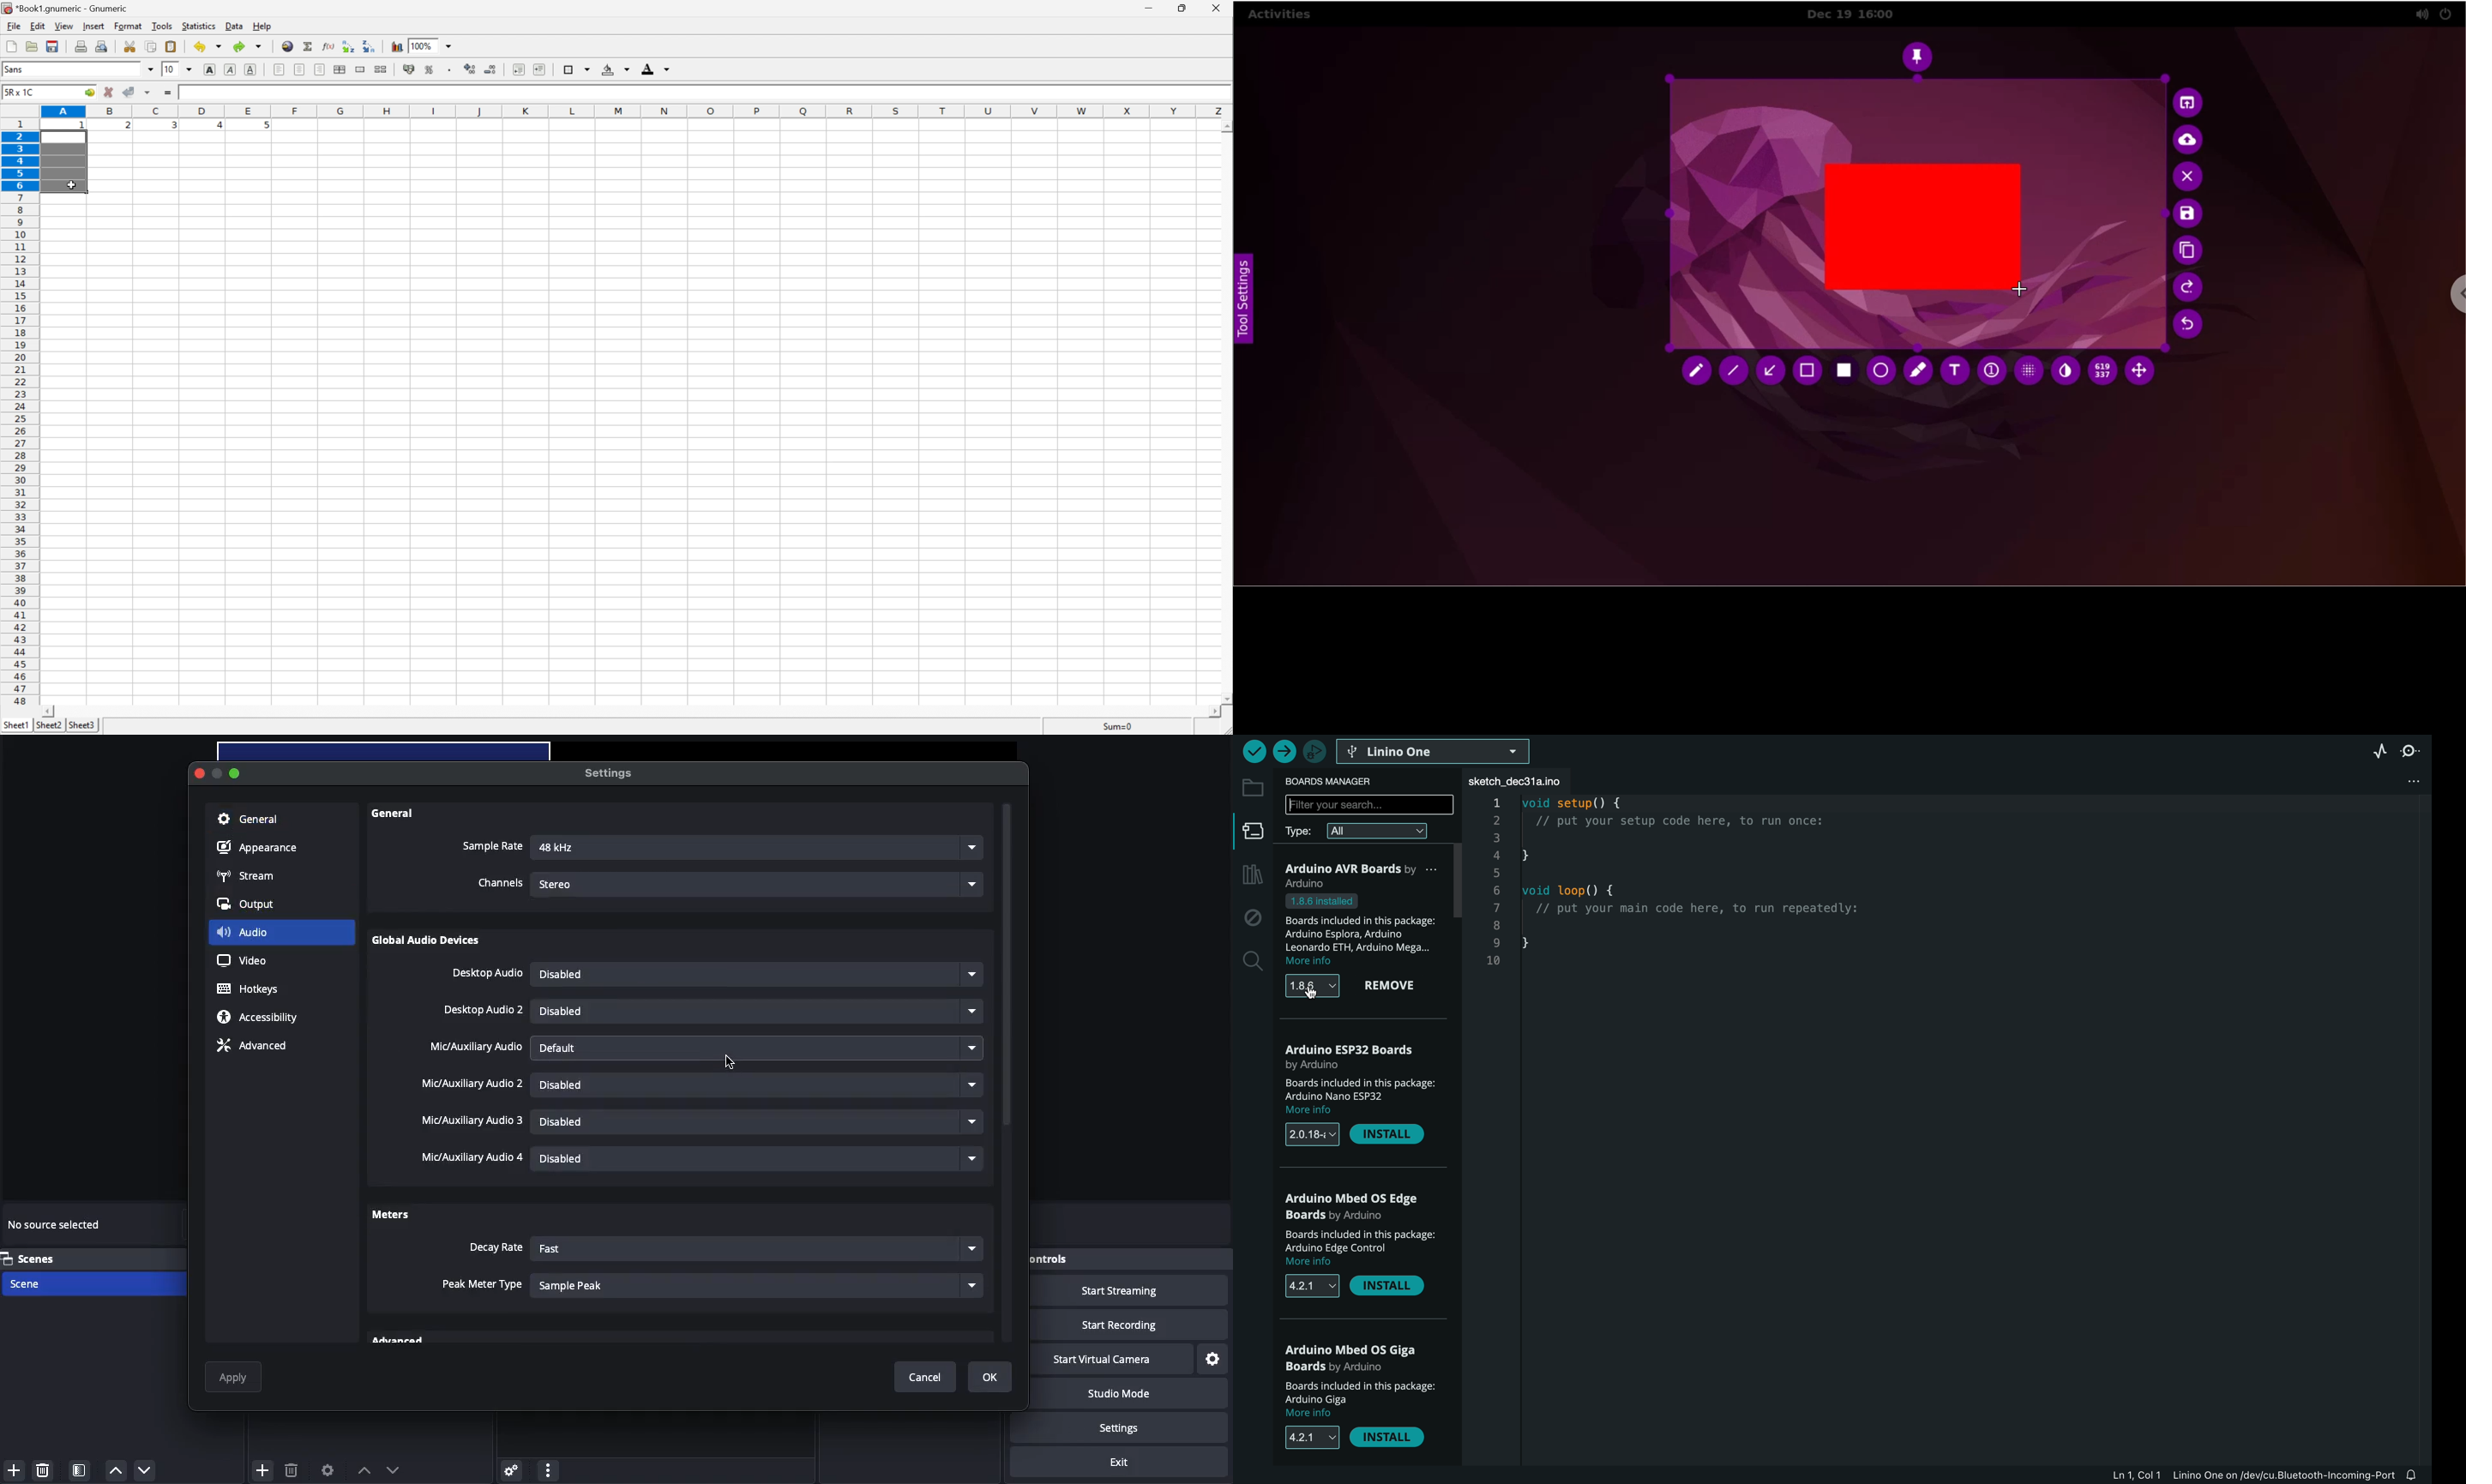 The image size is (2492, 1484). Describe the element at coordinates (90, 93) in the screenshot. I see `go to` at that location.